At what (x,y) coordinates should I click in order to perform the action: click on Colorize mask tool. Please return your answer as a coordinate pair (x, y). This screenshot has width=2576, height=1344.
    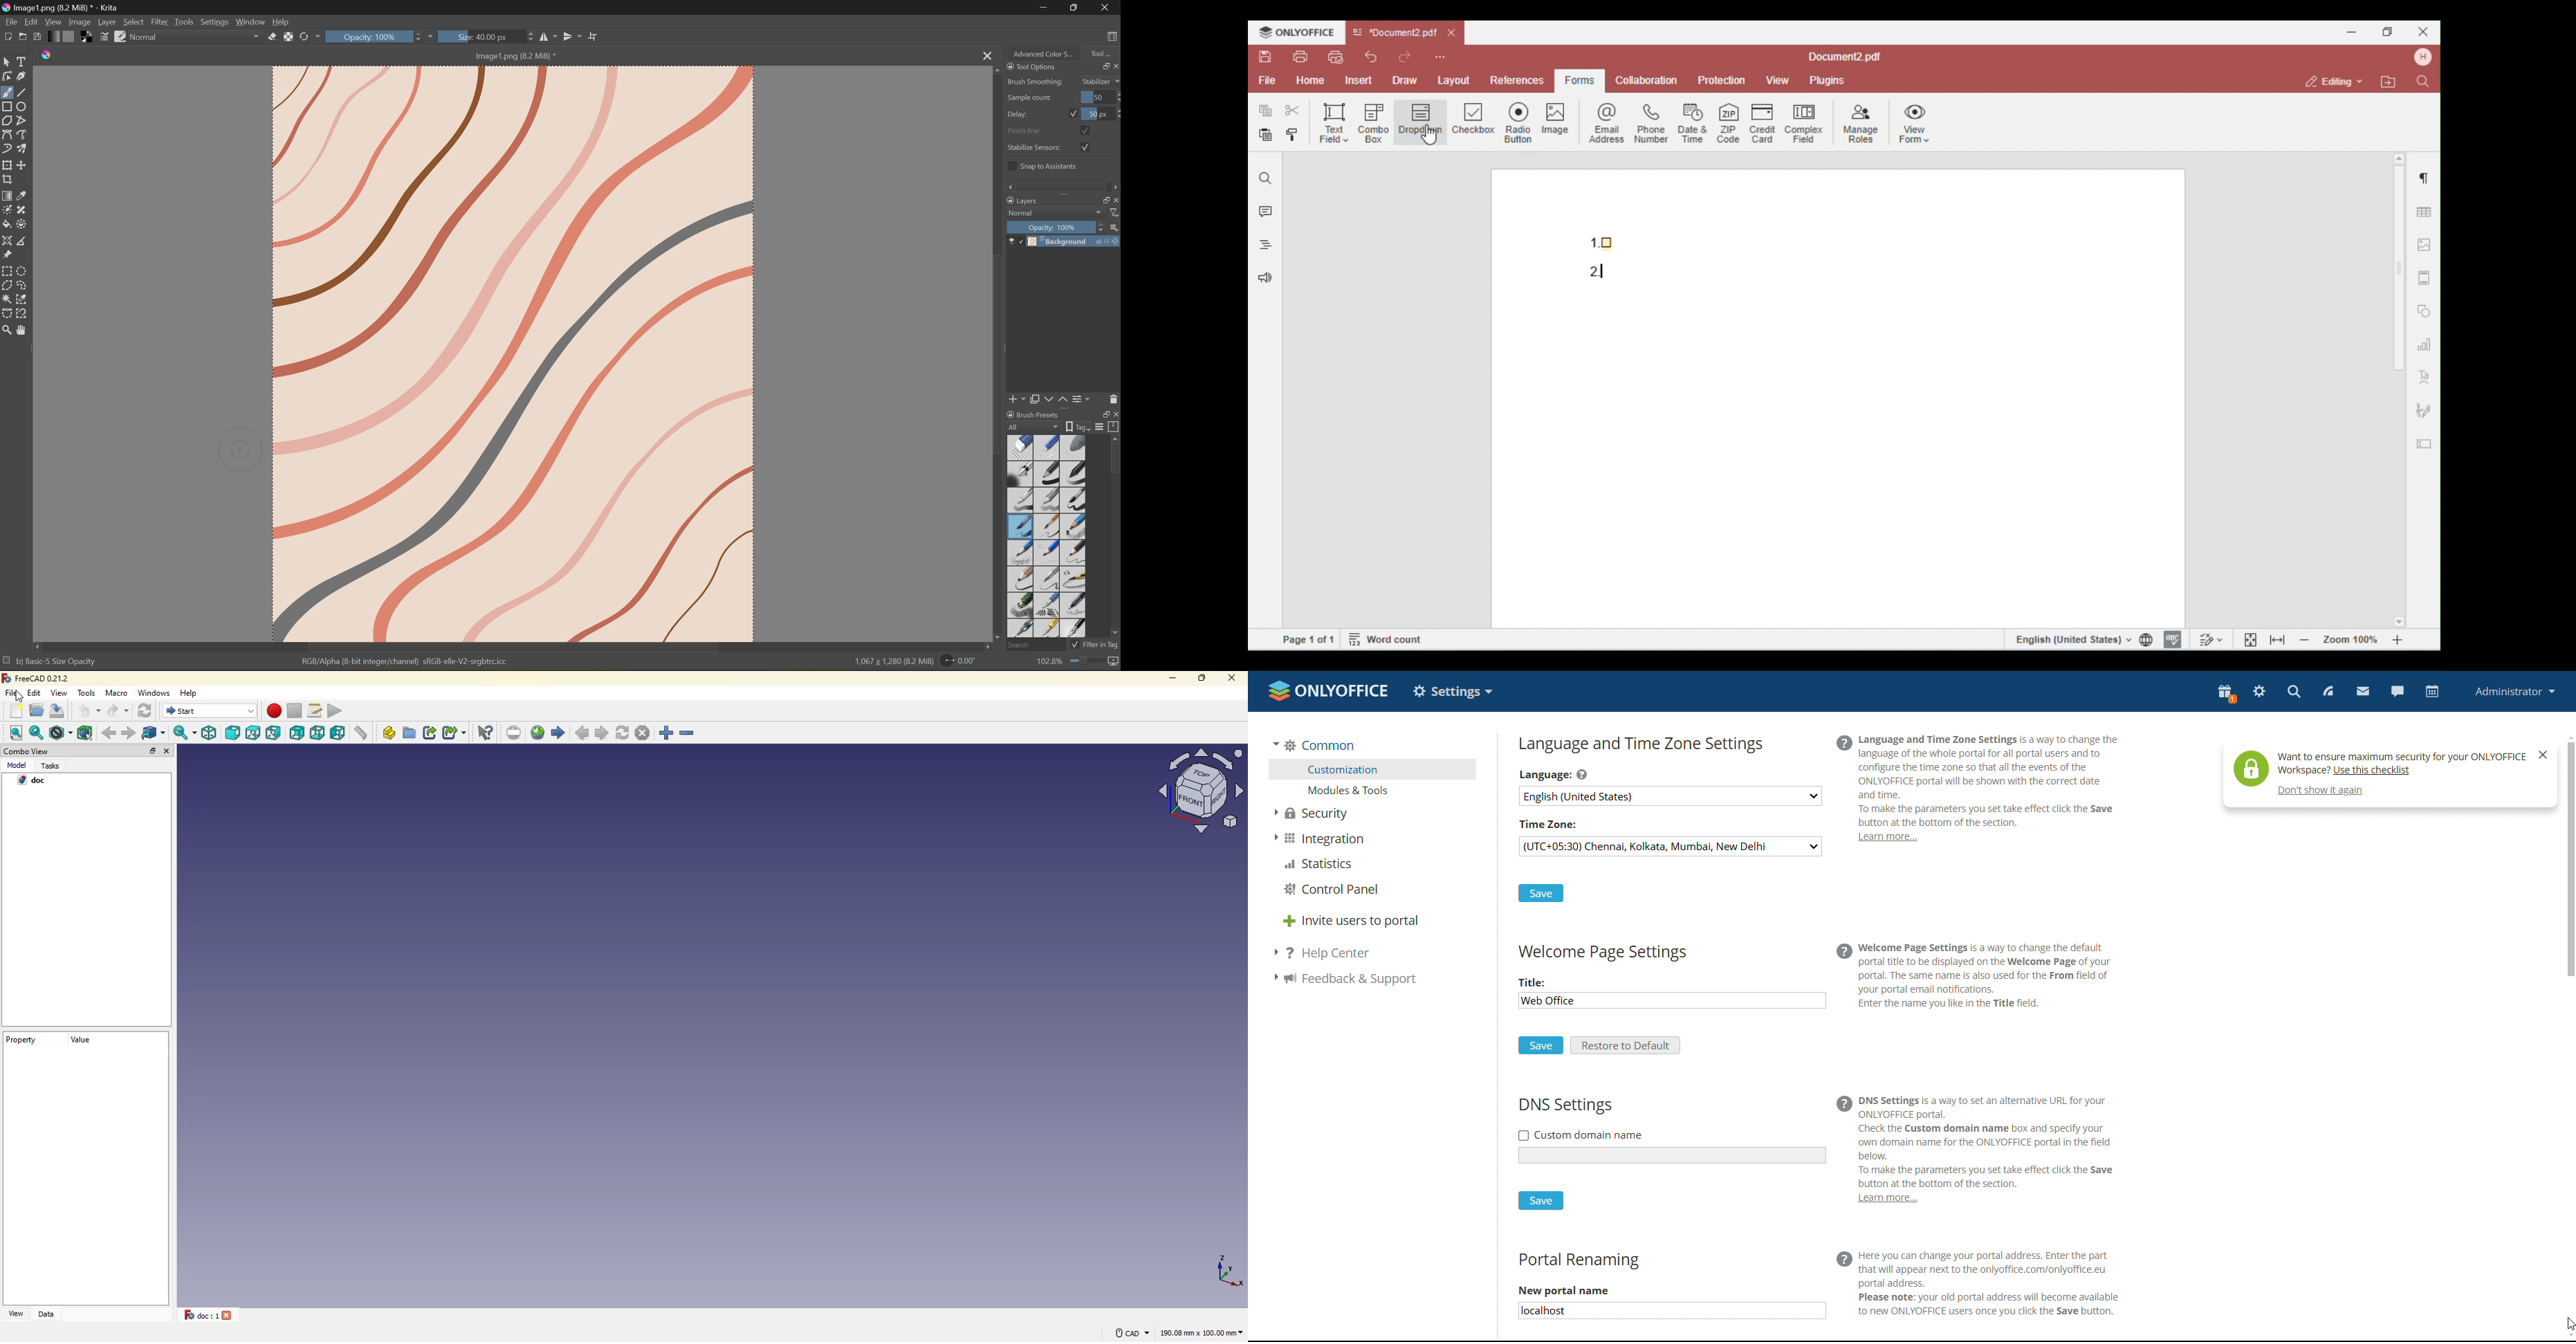
    Looking at the image, I should click on (7, 209).